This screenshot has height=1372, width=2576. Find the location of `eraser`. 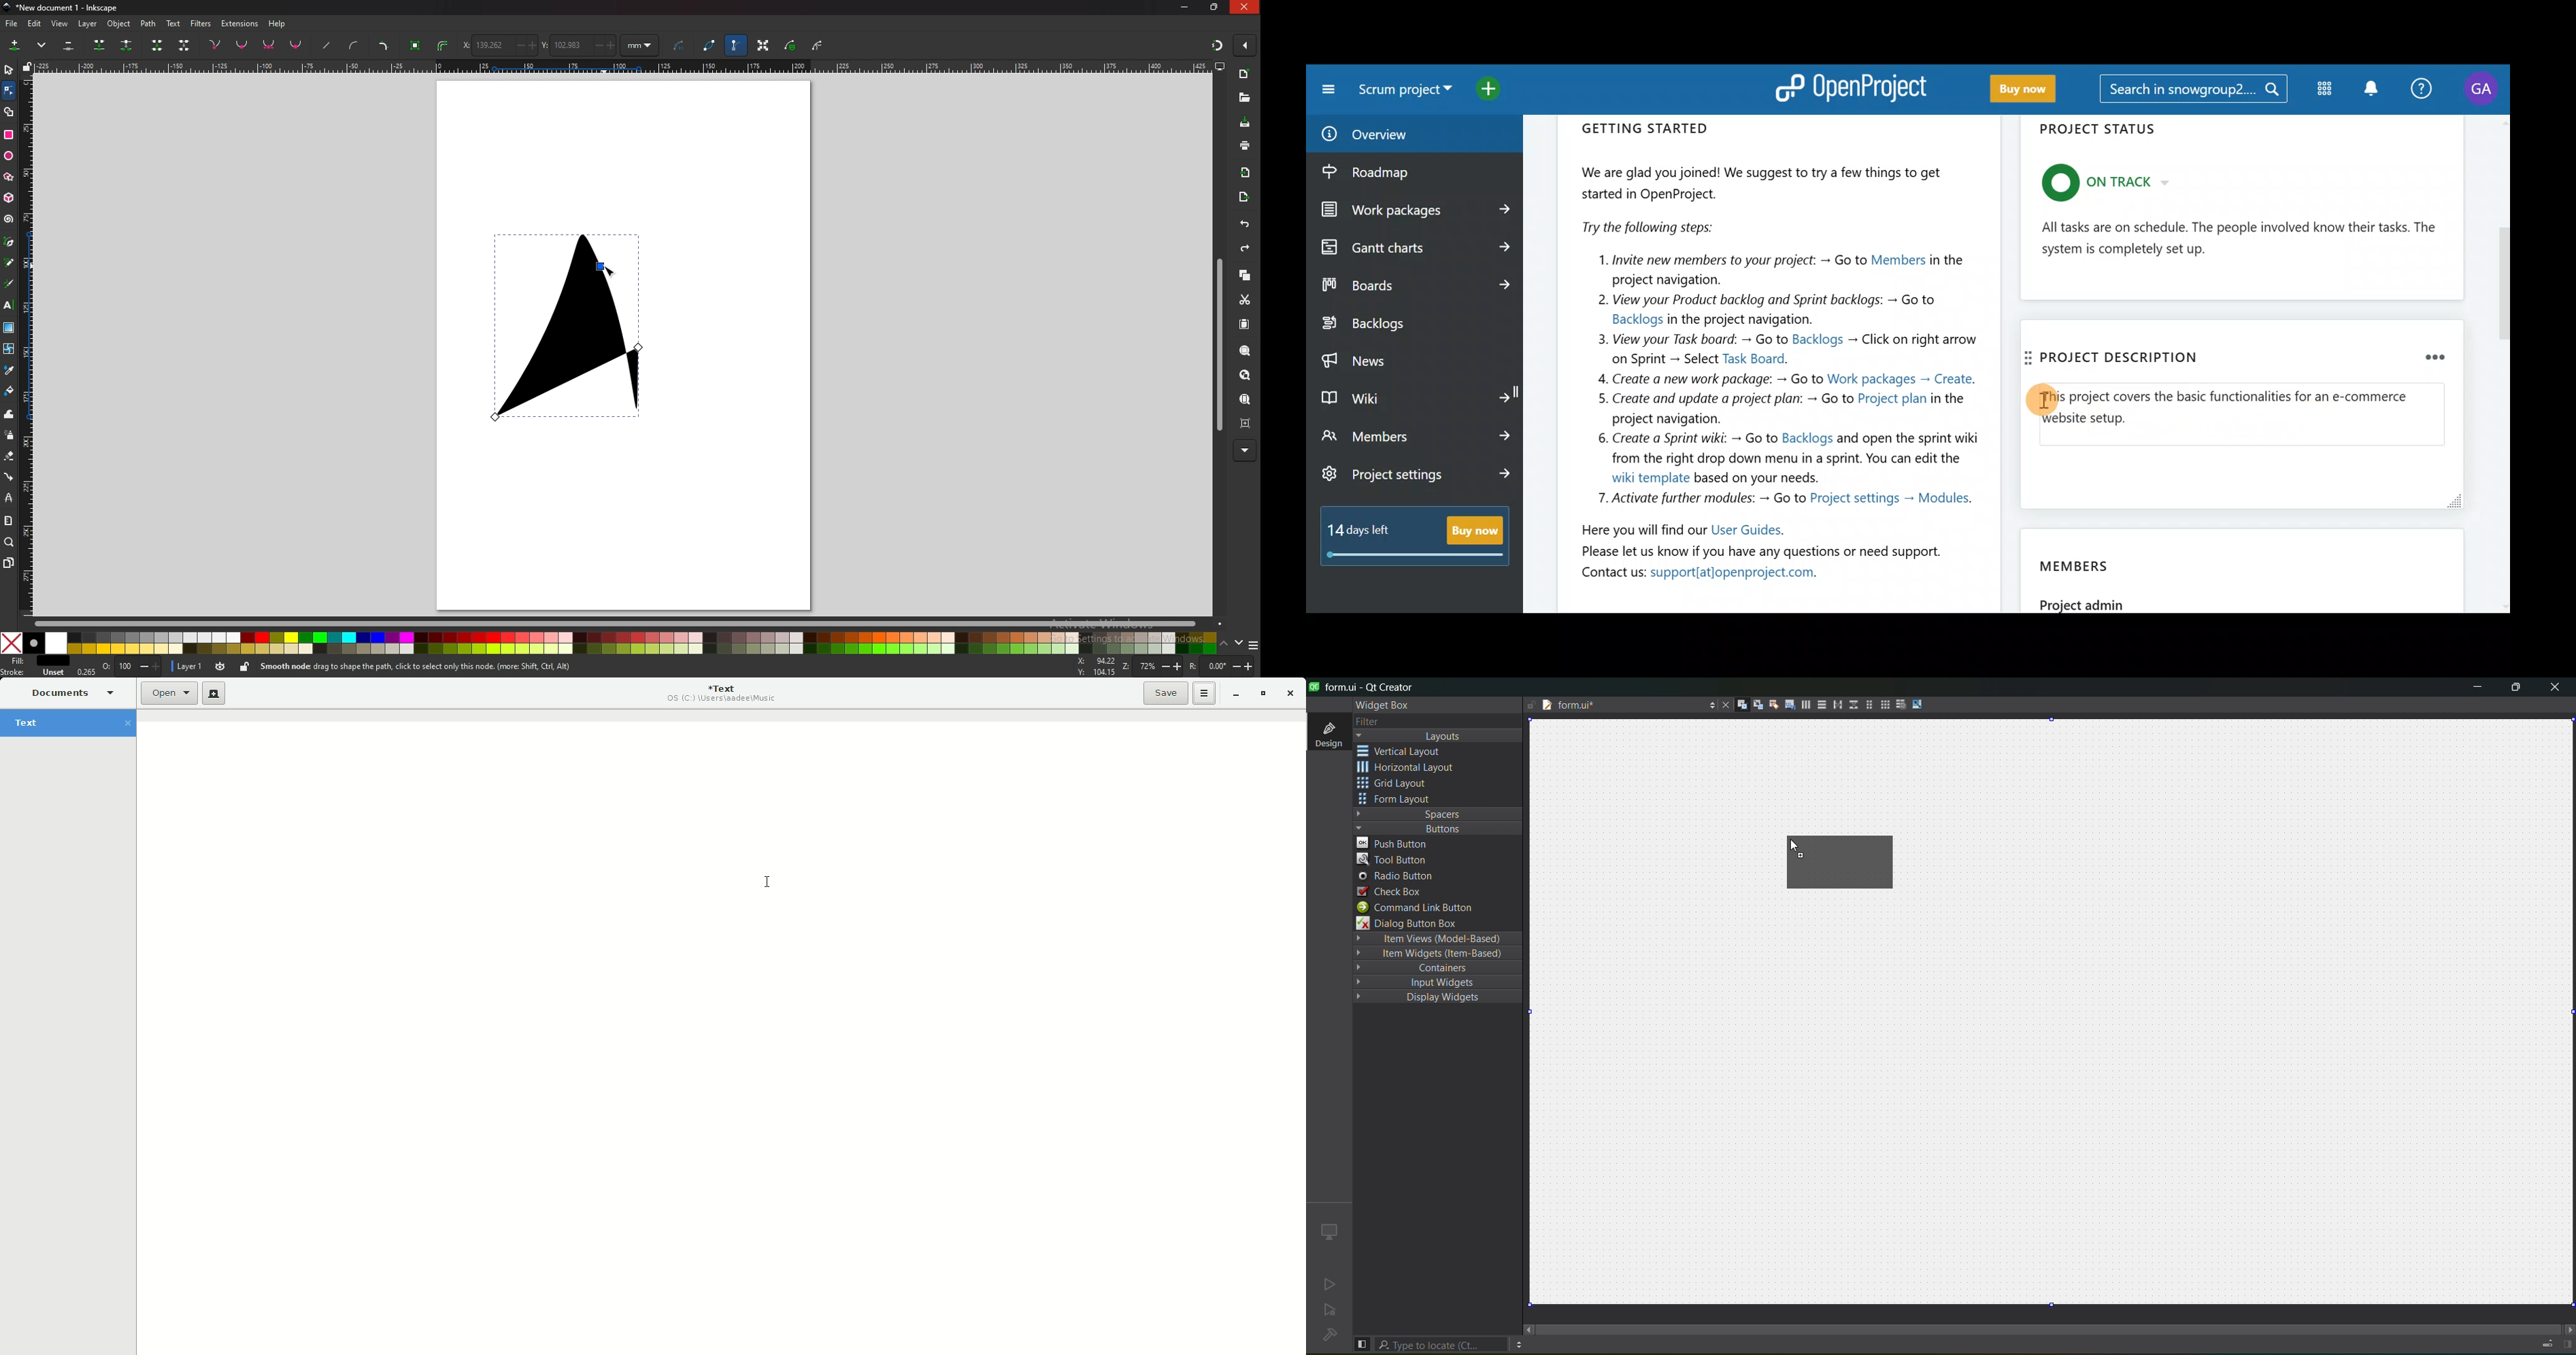

eraser is located at coordinates (10, 456).